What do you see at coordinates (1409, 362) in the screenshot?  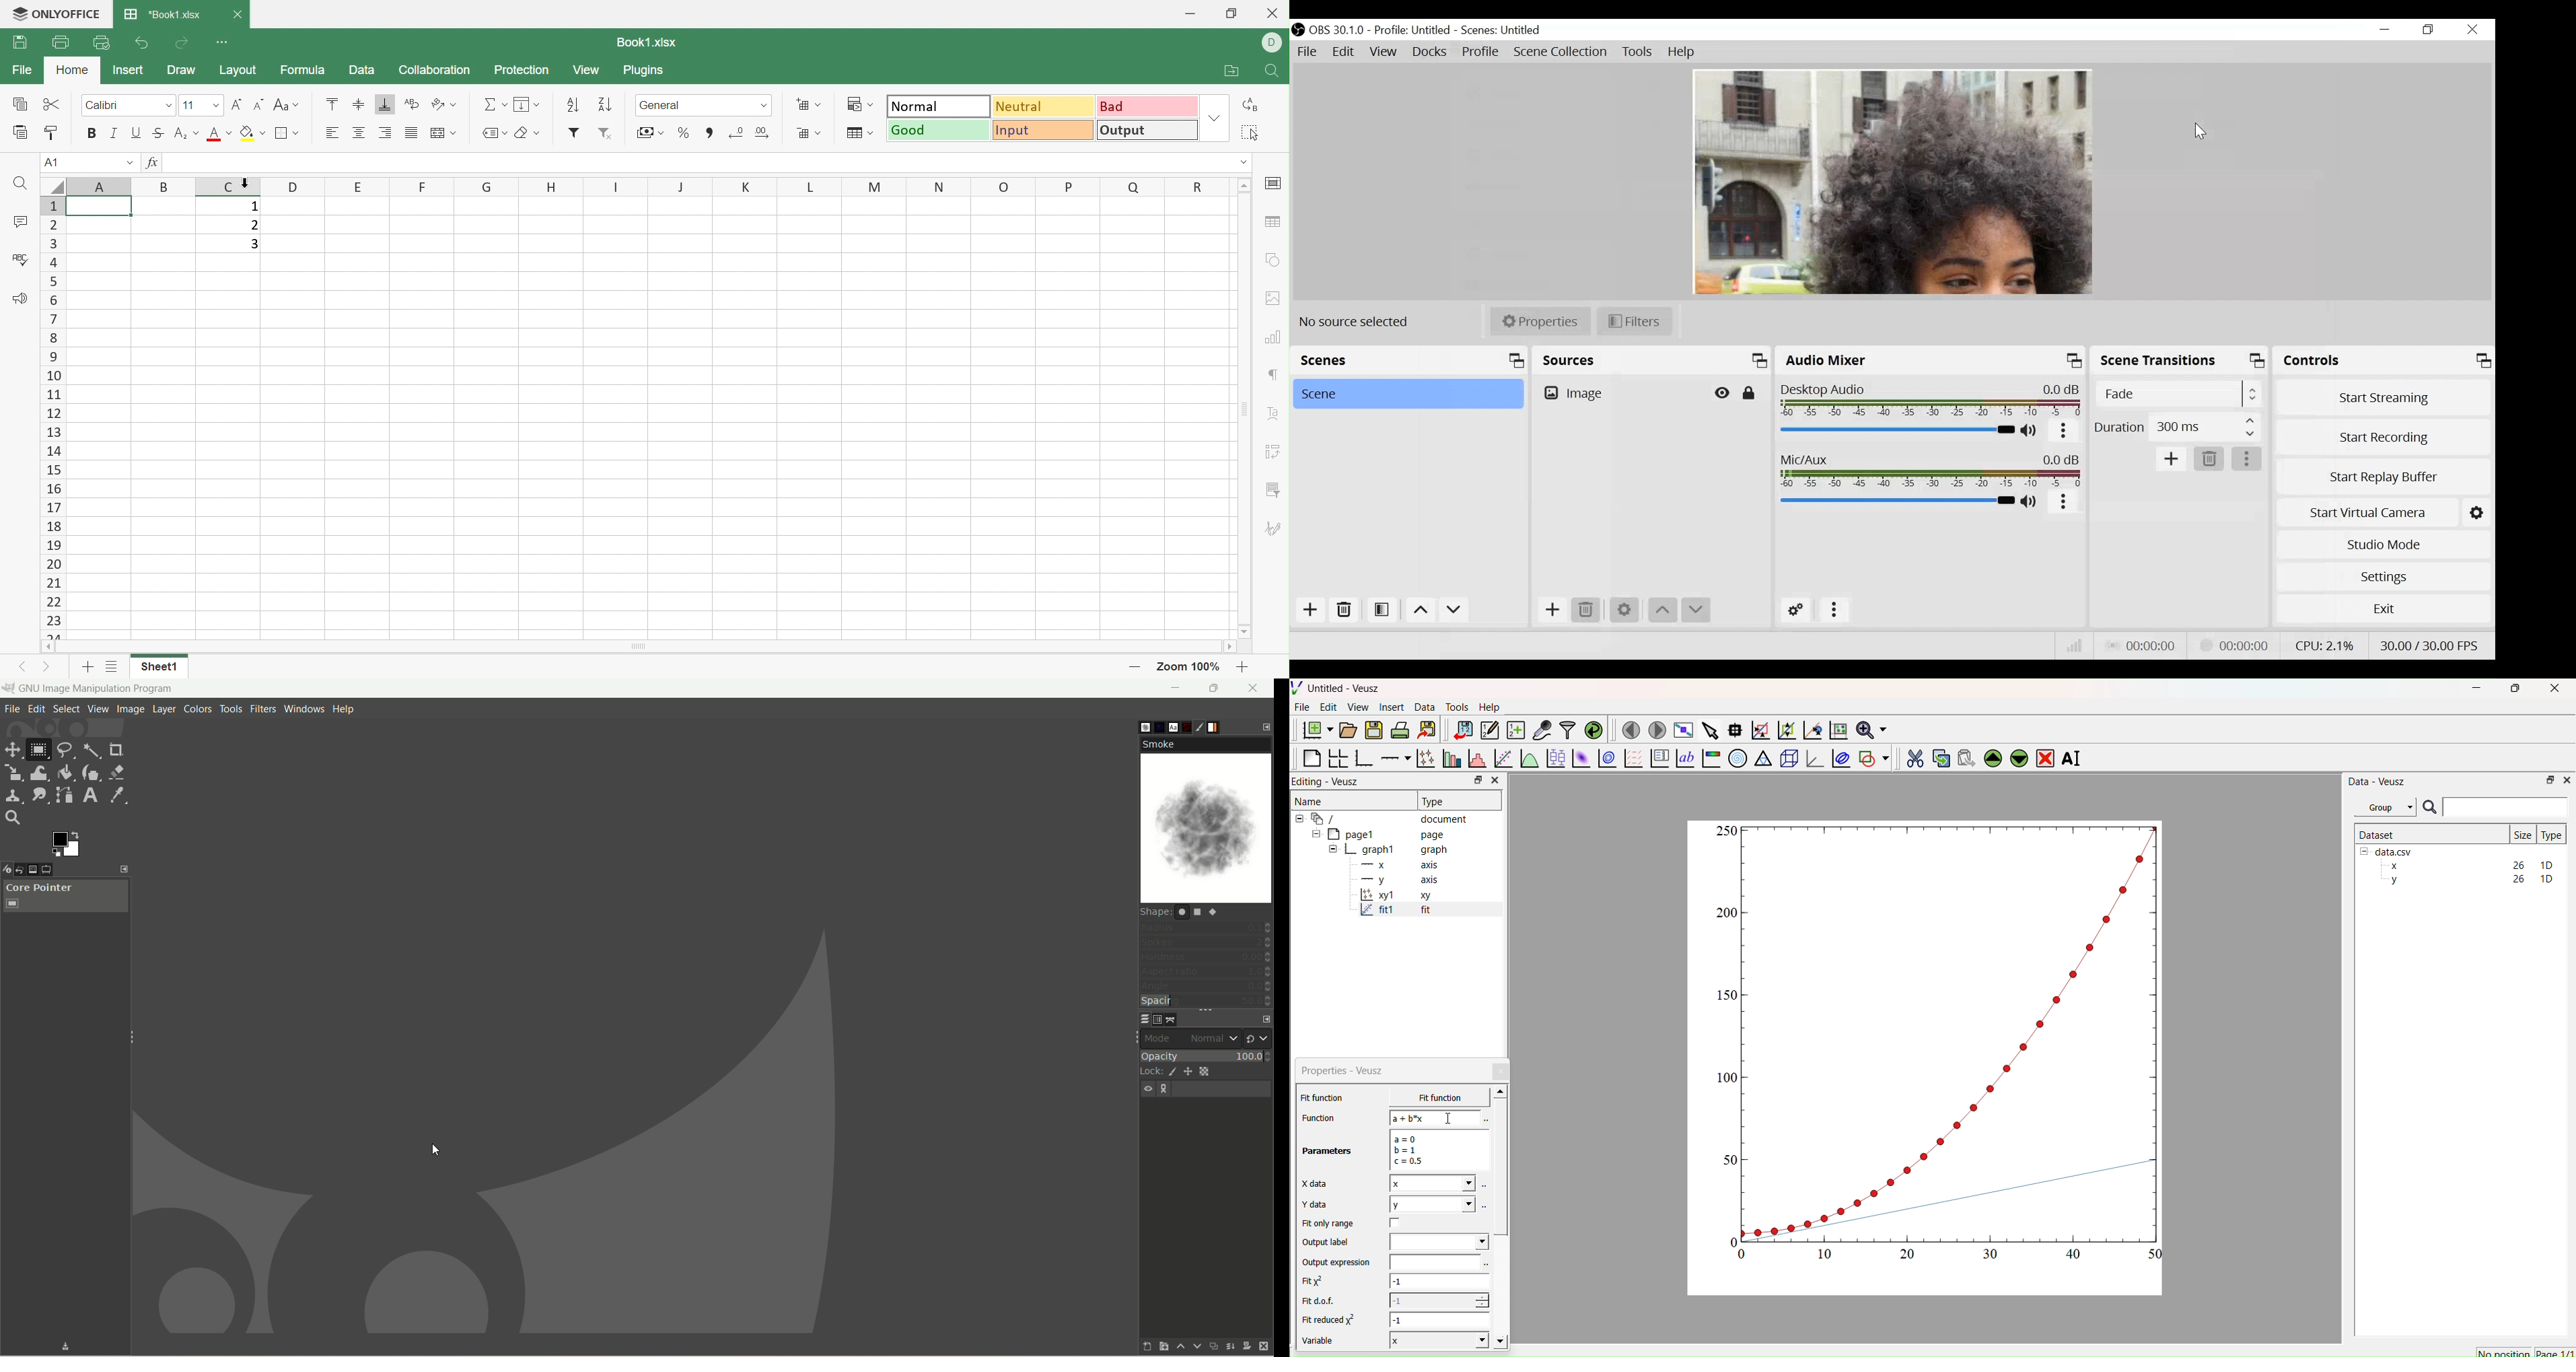 I see `Scenes` at bounding box center [1409, 362].